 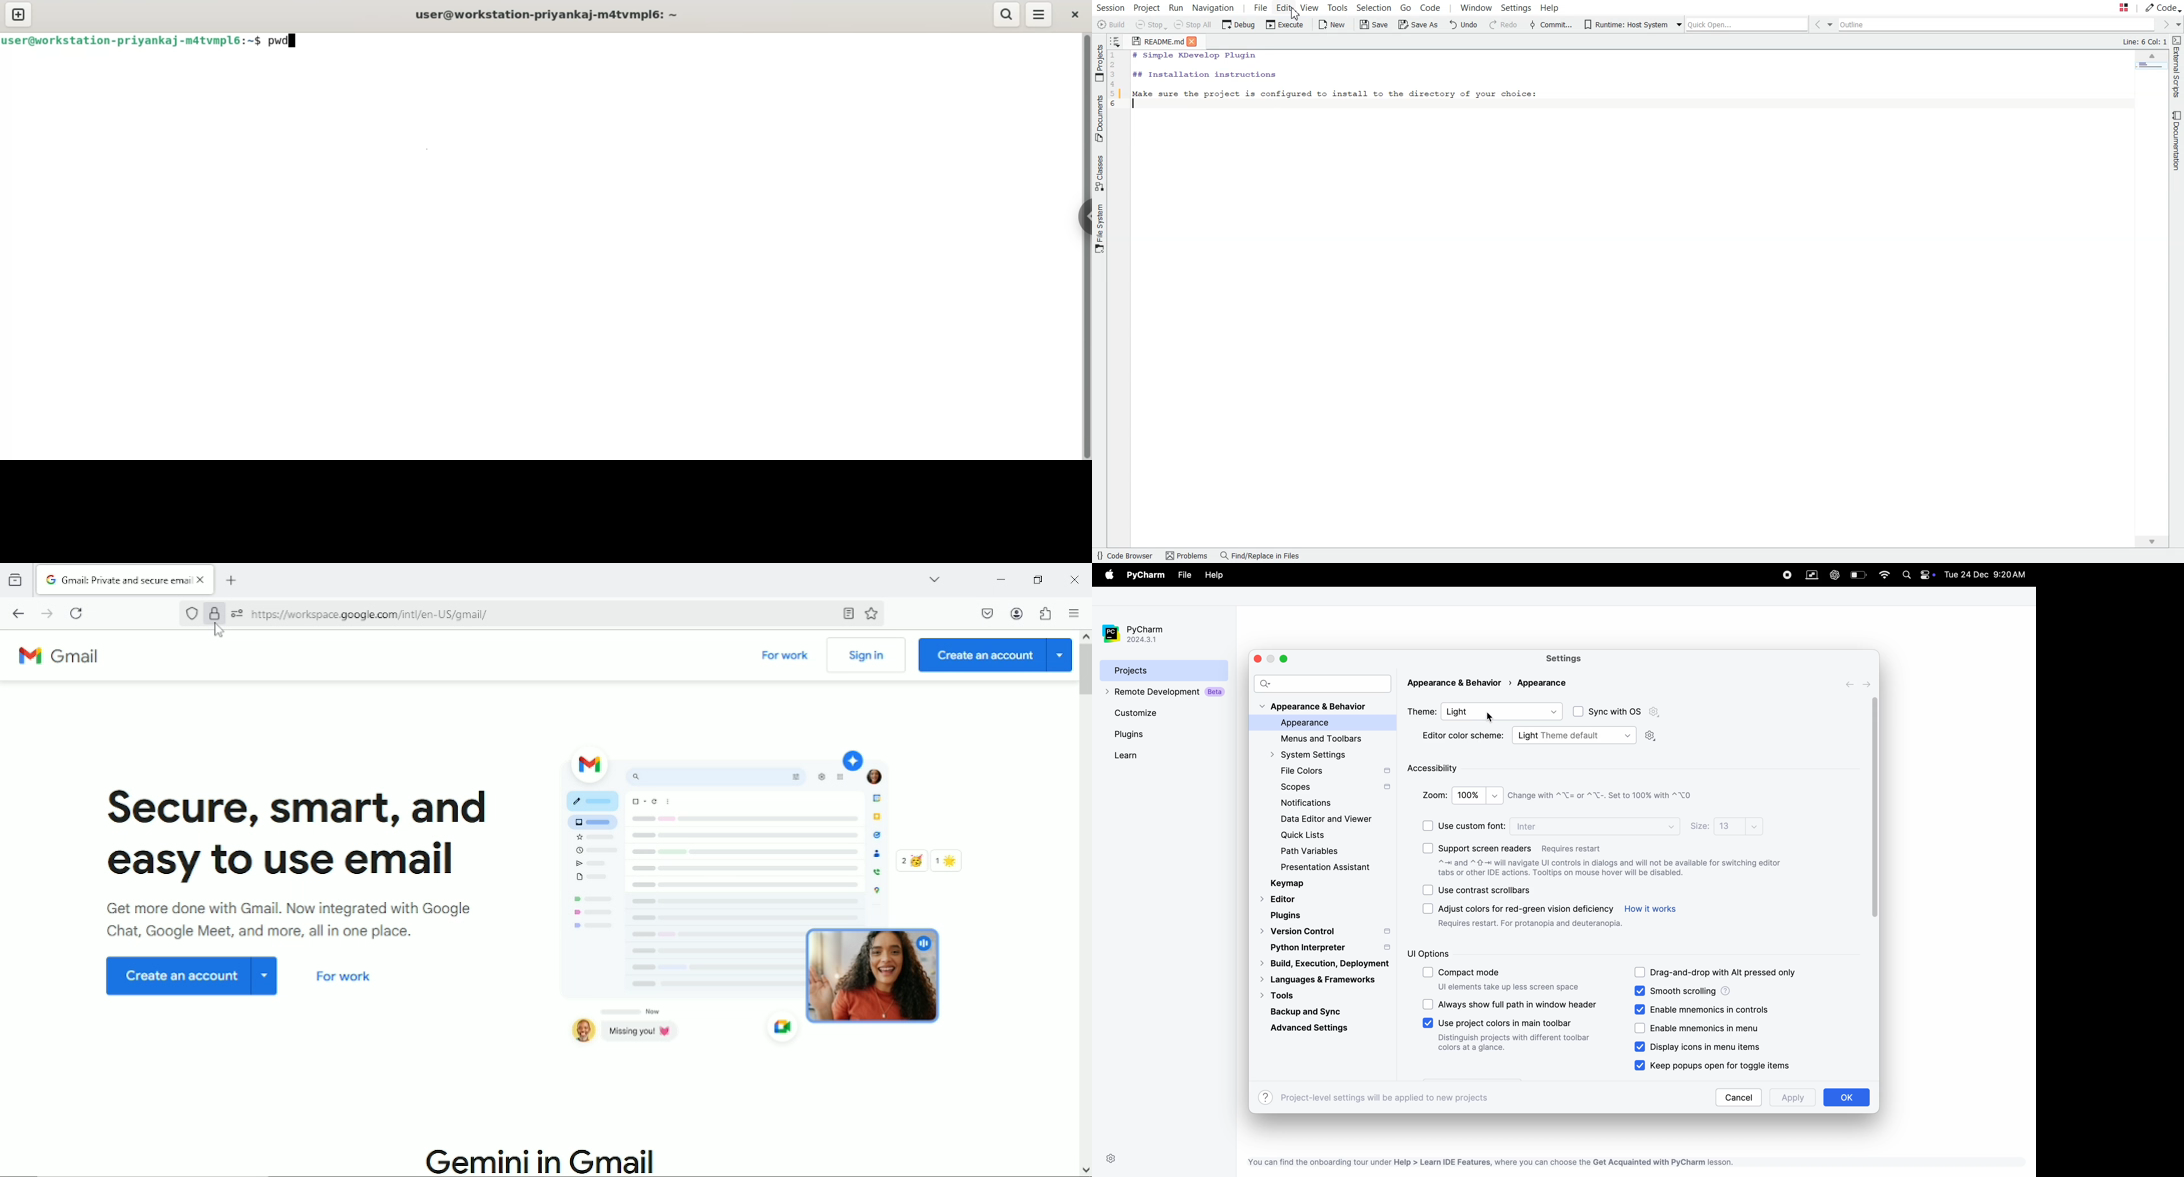 I want to click on Bookmark this page, so click(x=871, y=612).